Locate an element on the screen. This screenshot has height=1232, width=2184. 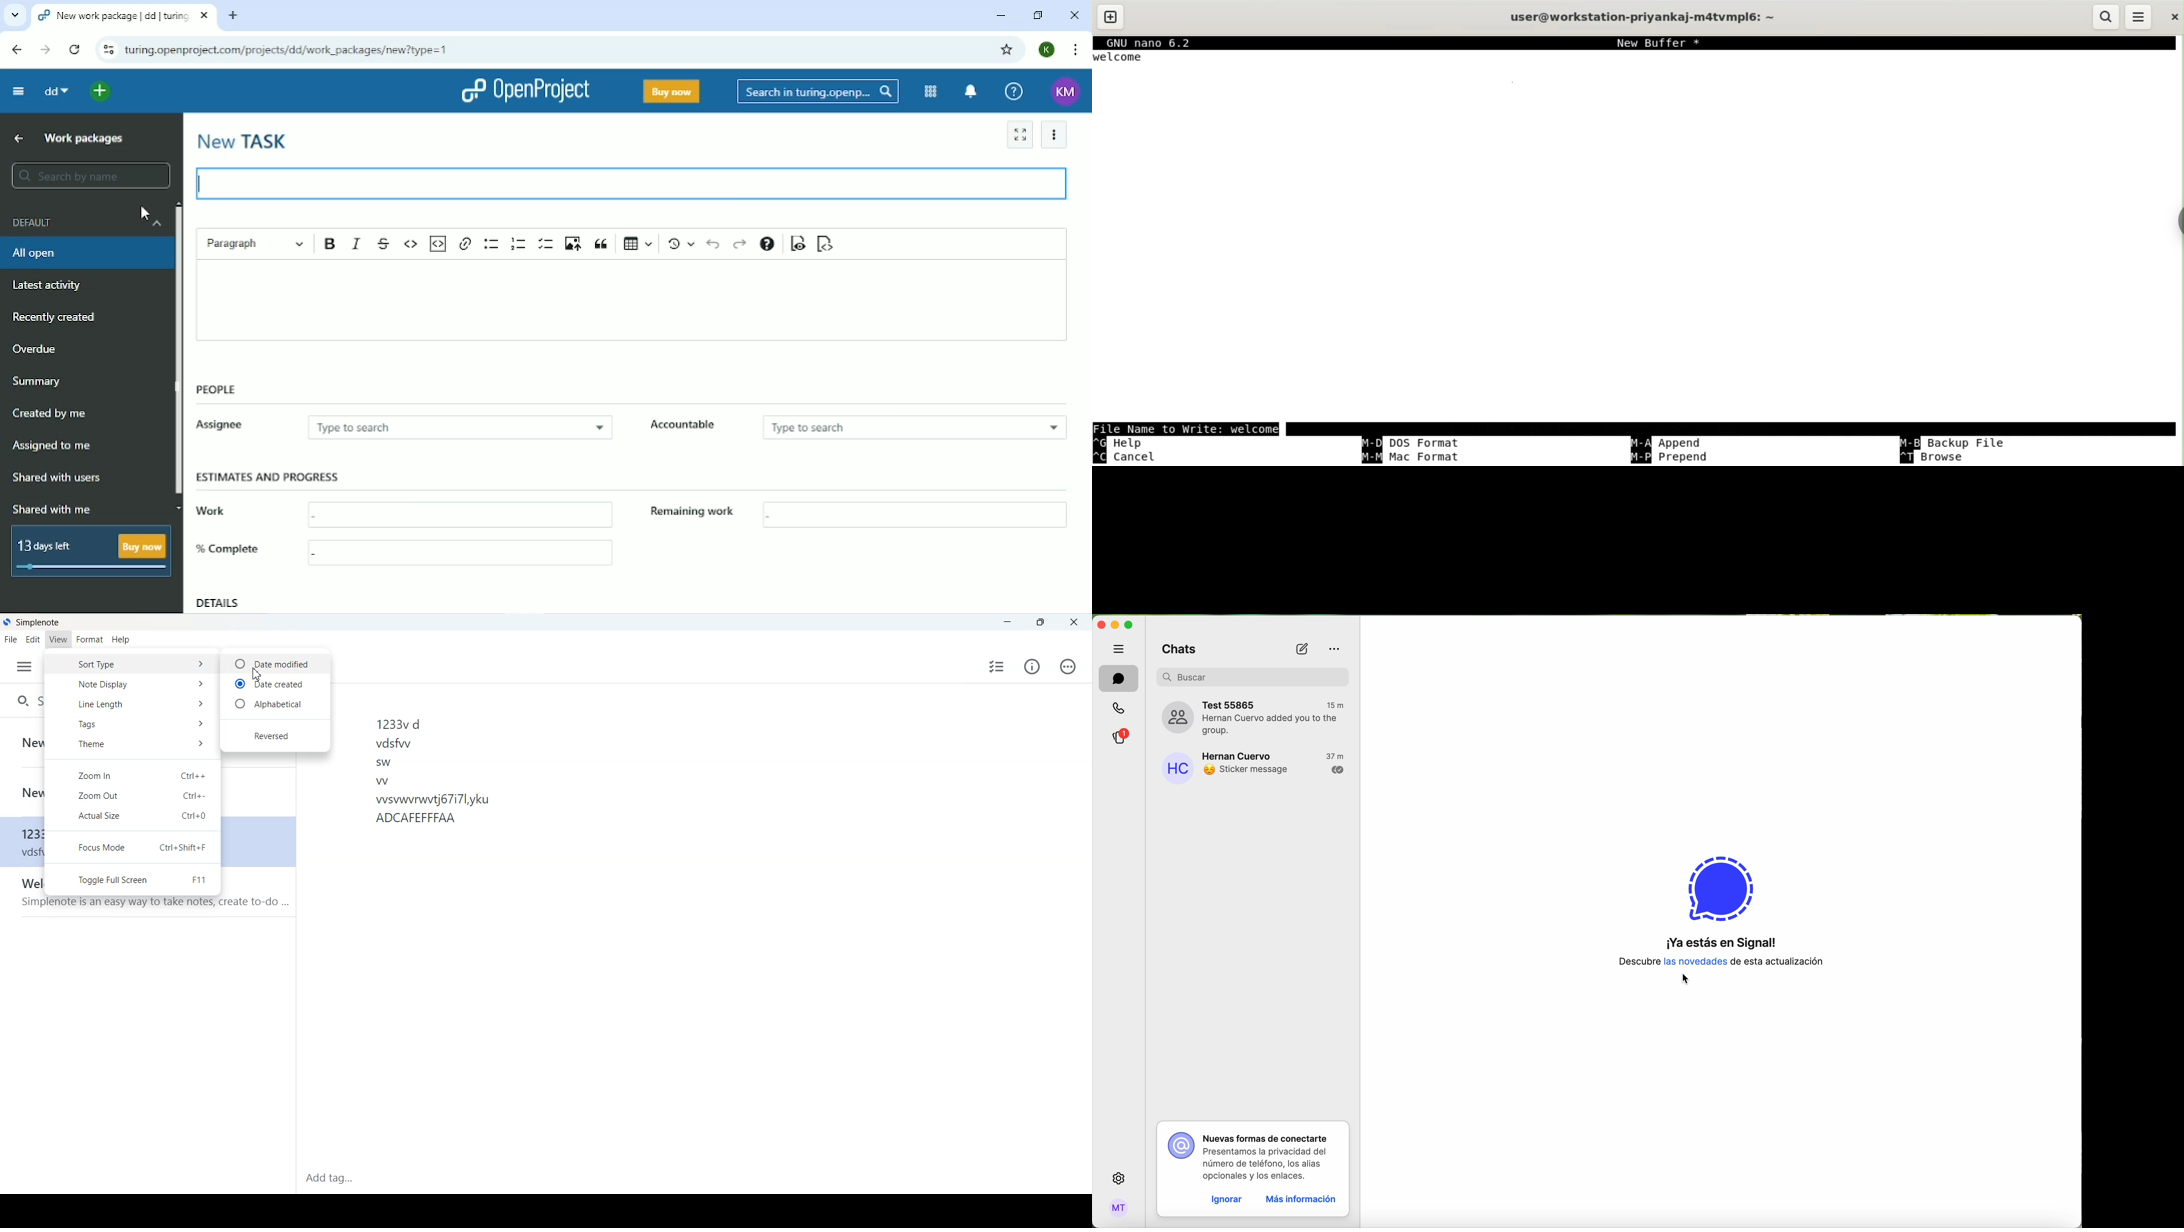
notifications pop-up is located at coordinates (1254, 1153).